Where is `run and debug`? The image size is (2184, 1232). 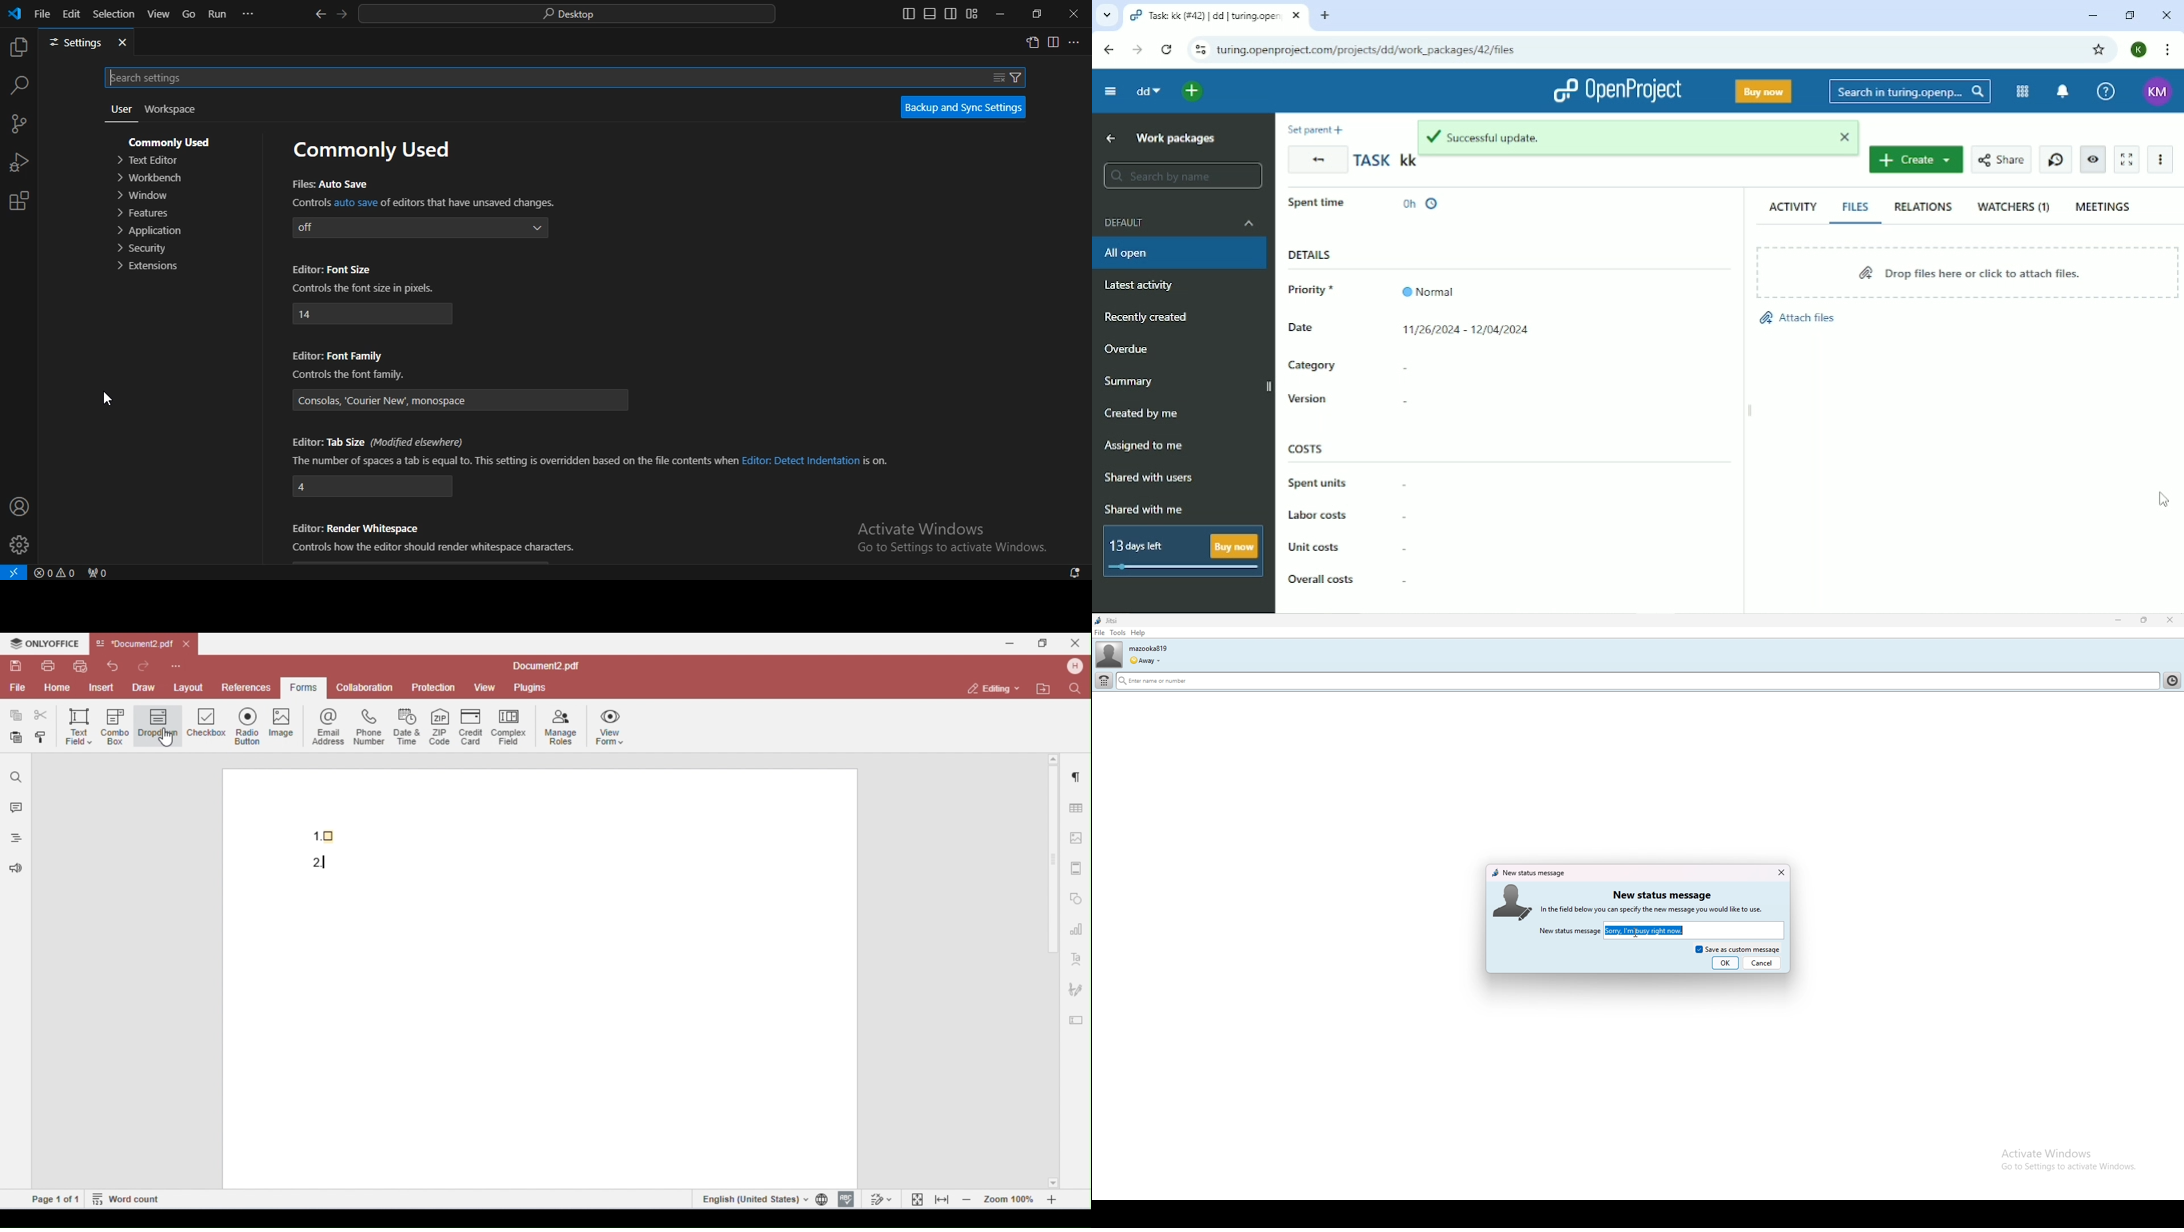 run and debug is located at coordinates (18, 161).